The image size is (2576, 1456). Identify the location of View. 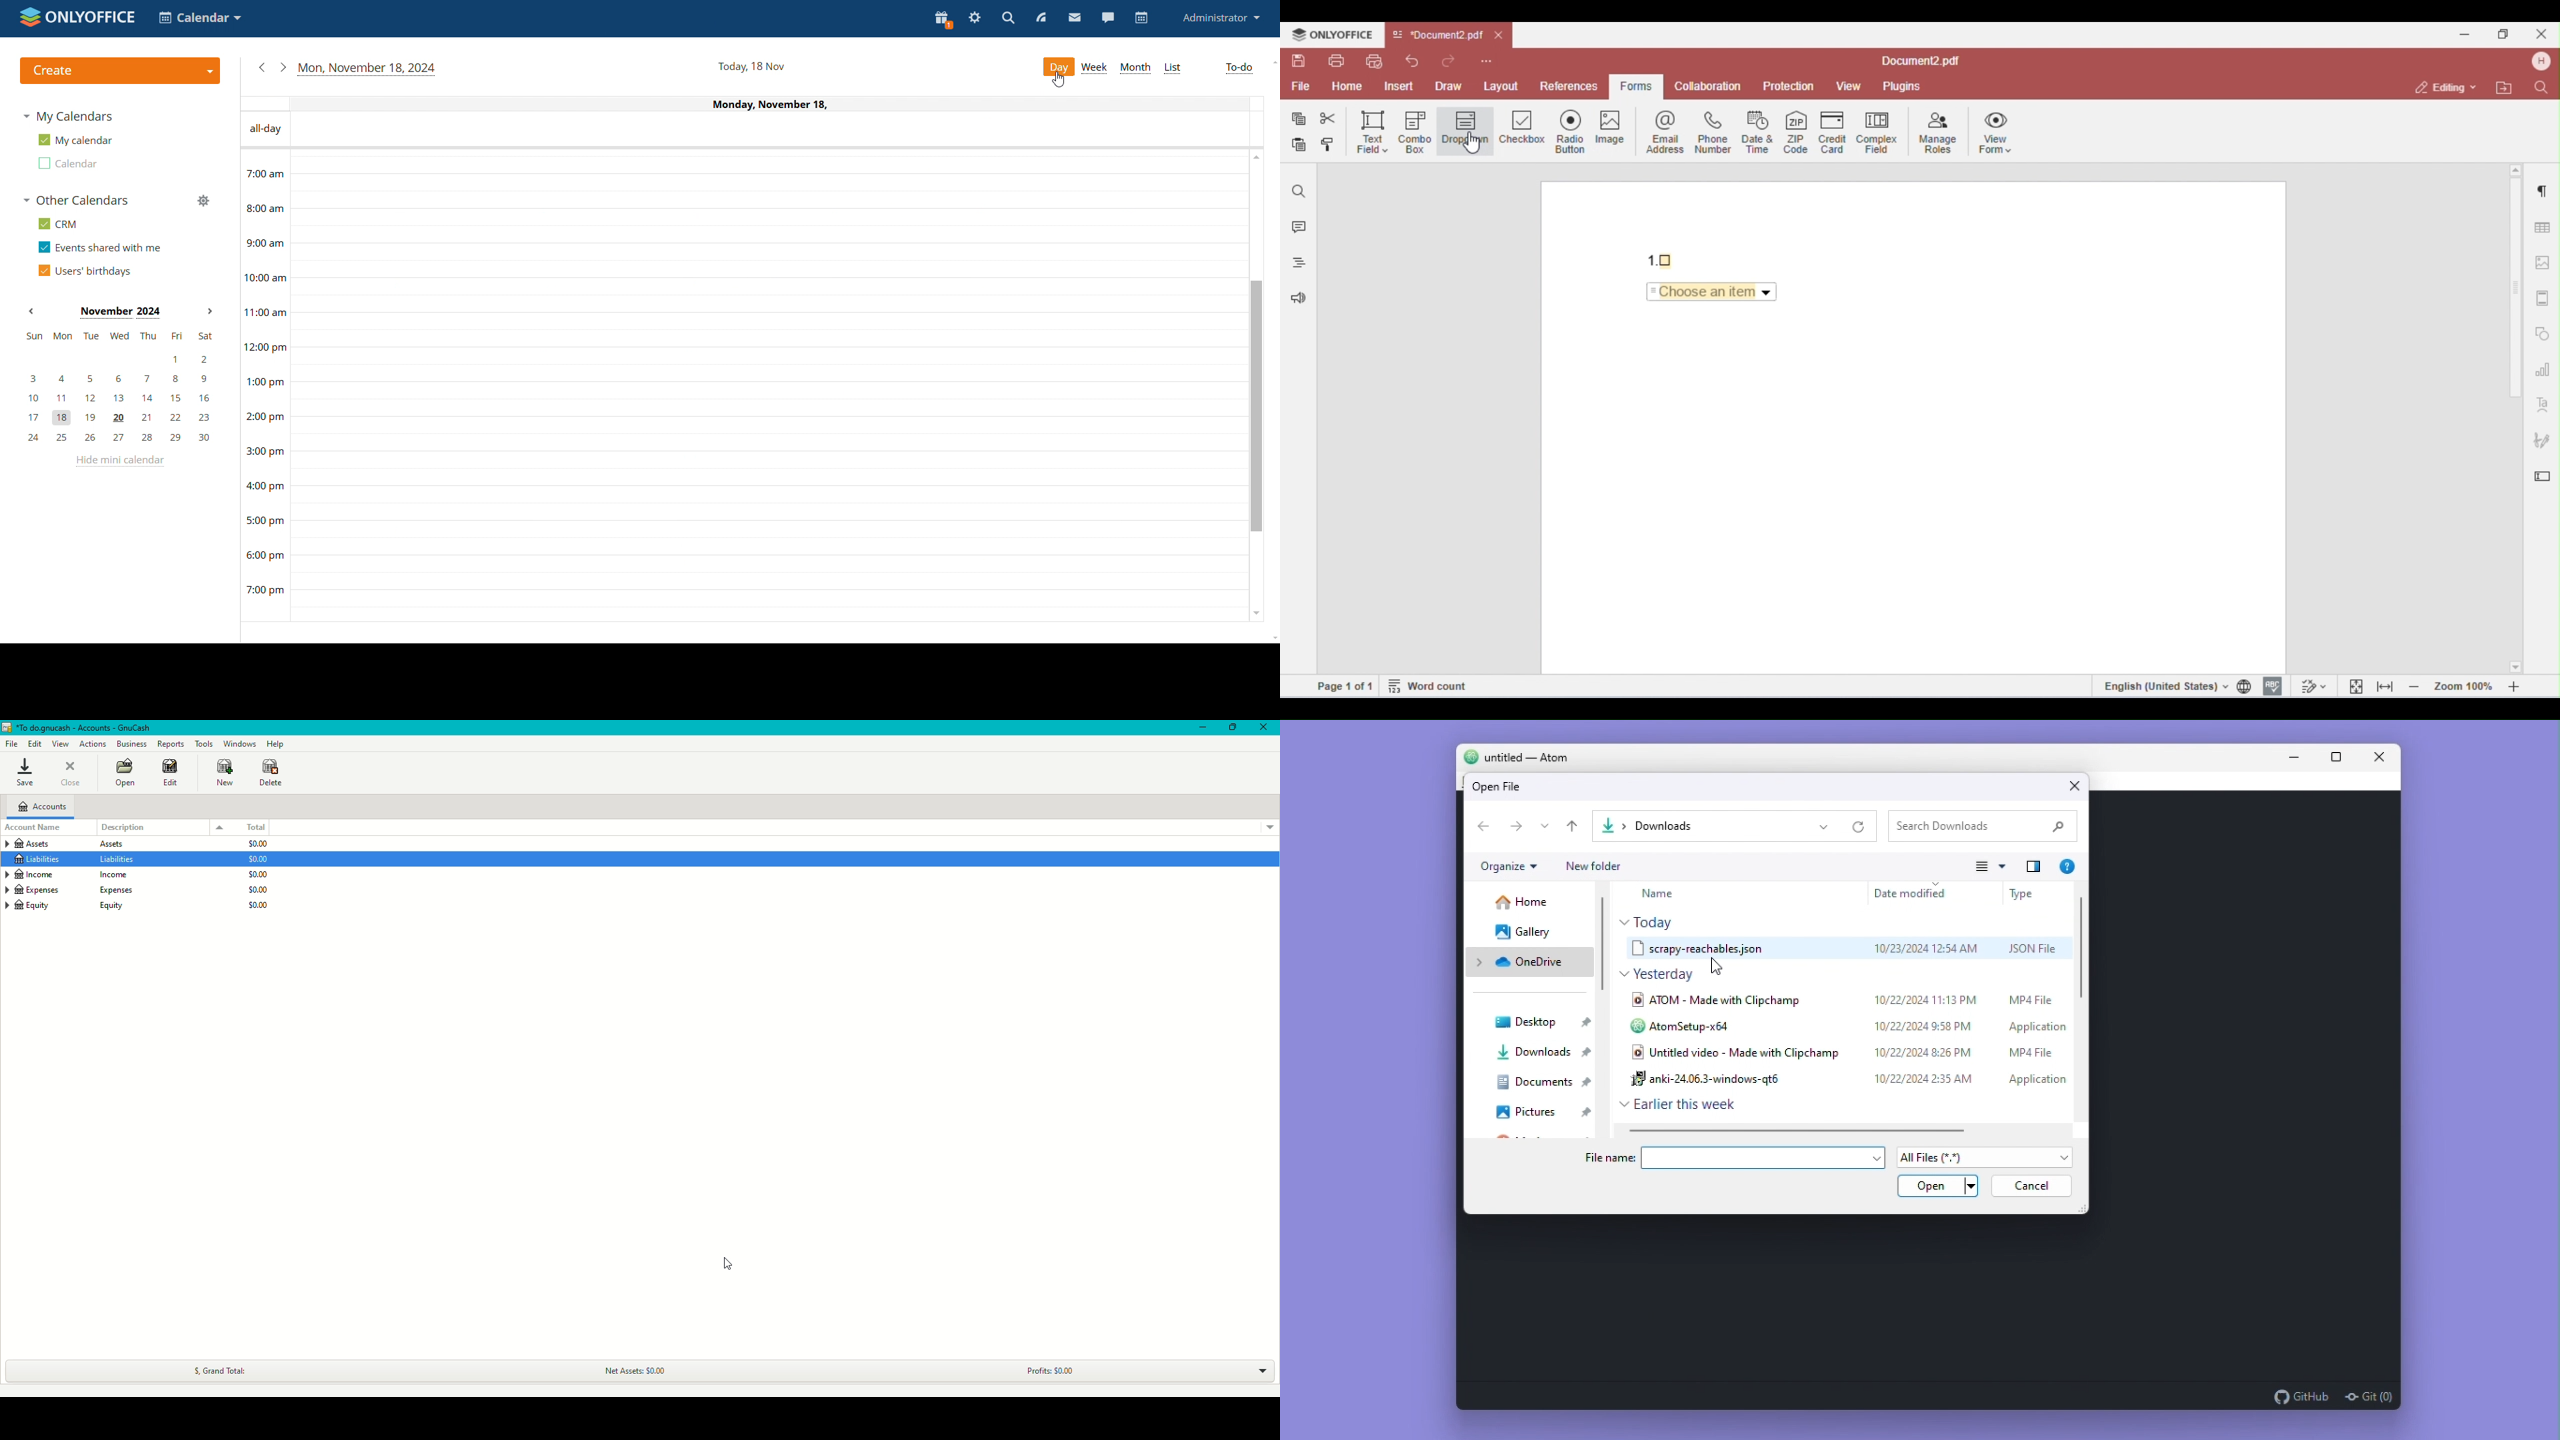
(62, 745).